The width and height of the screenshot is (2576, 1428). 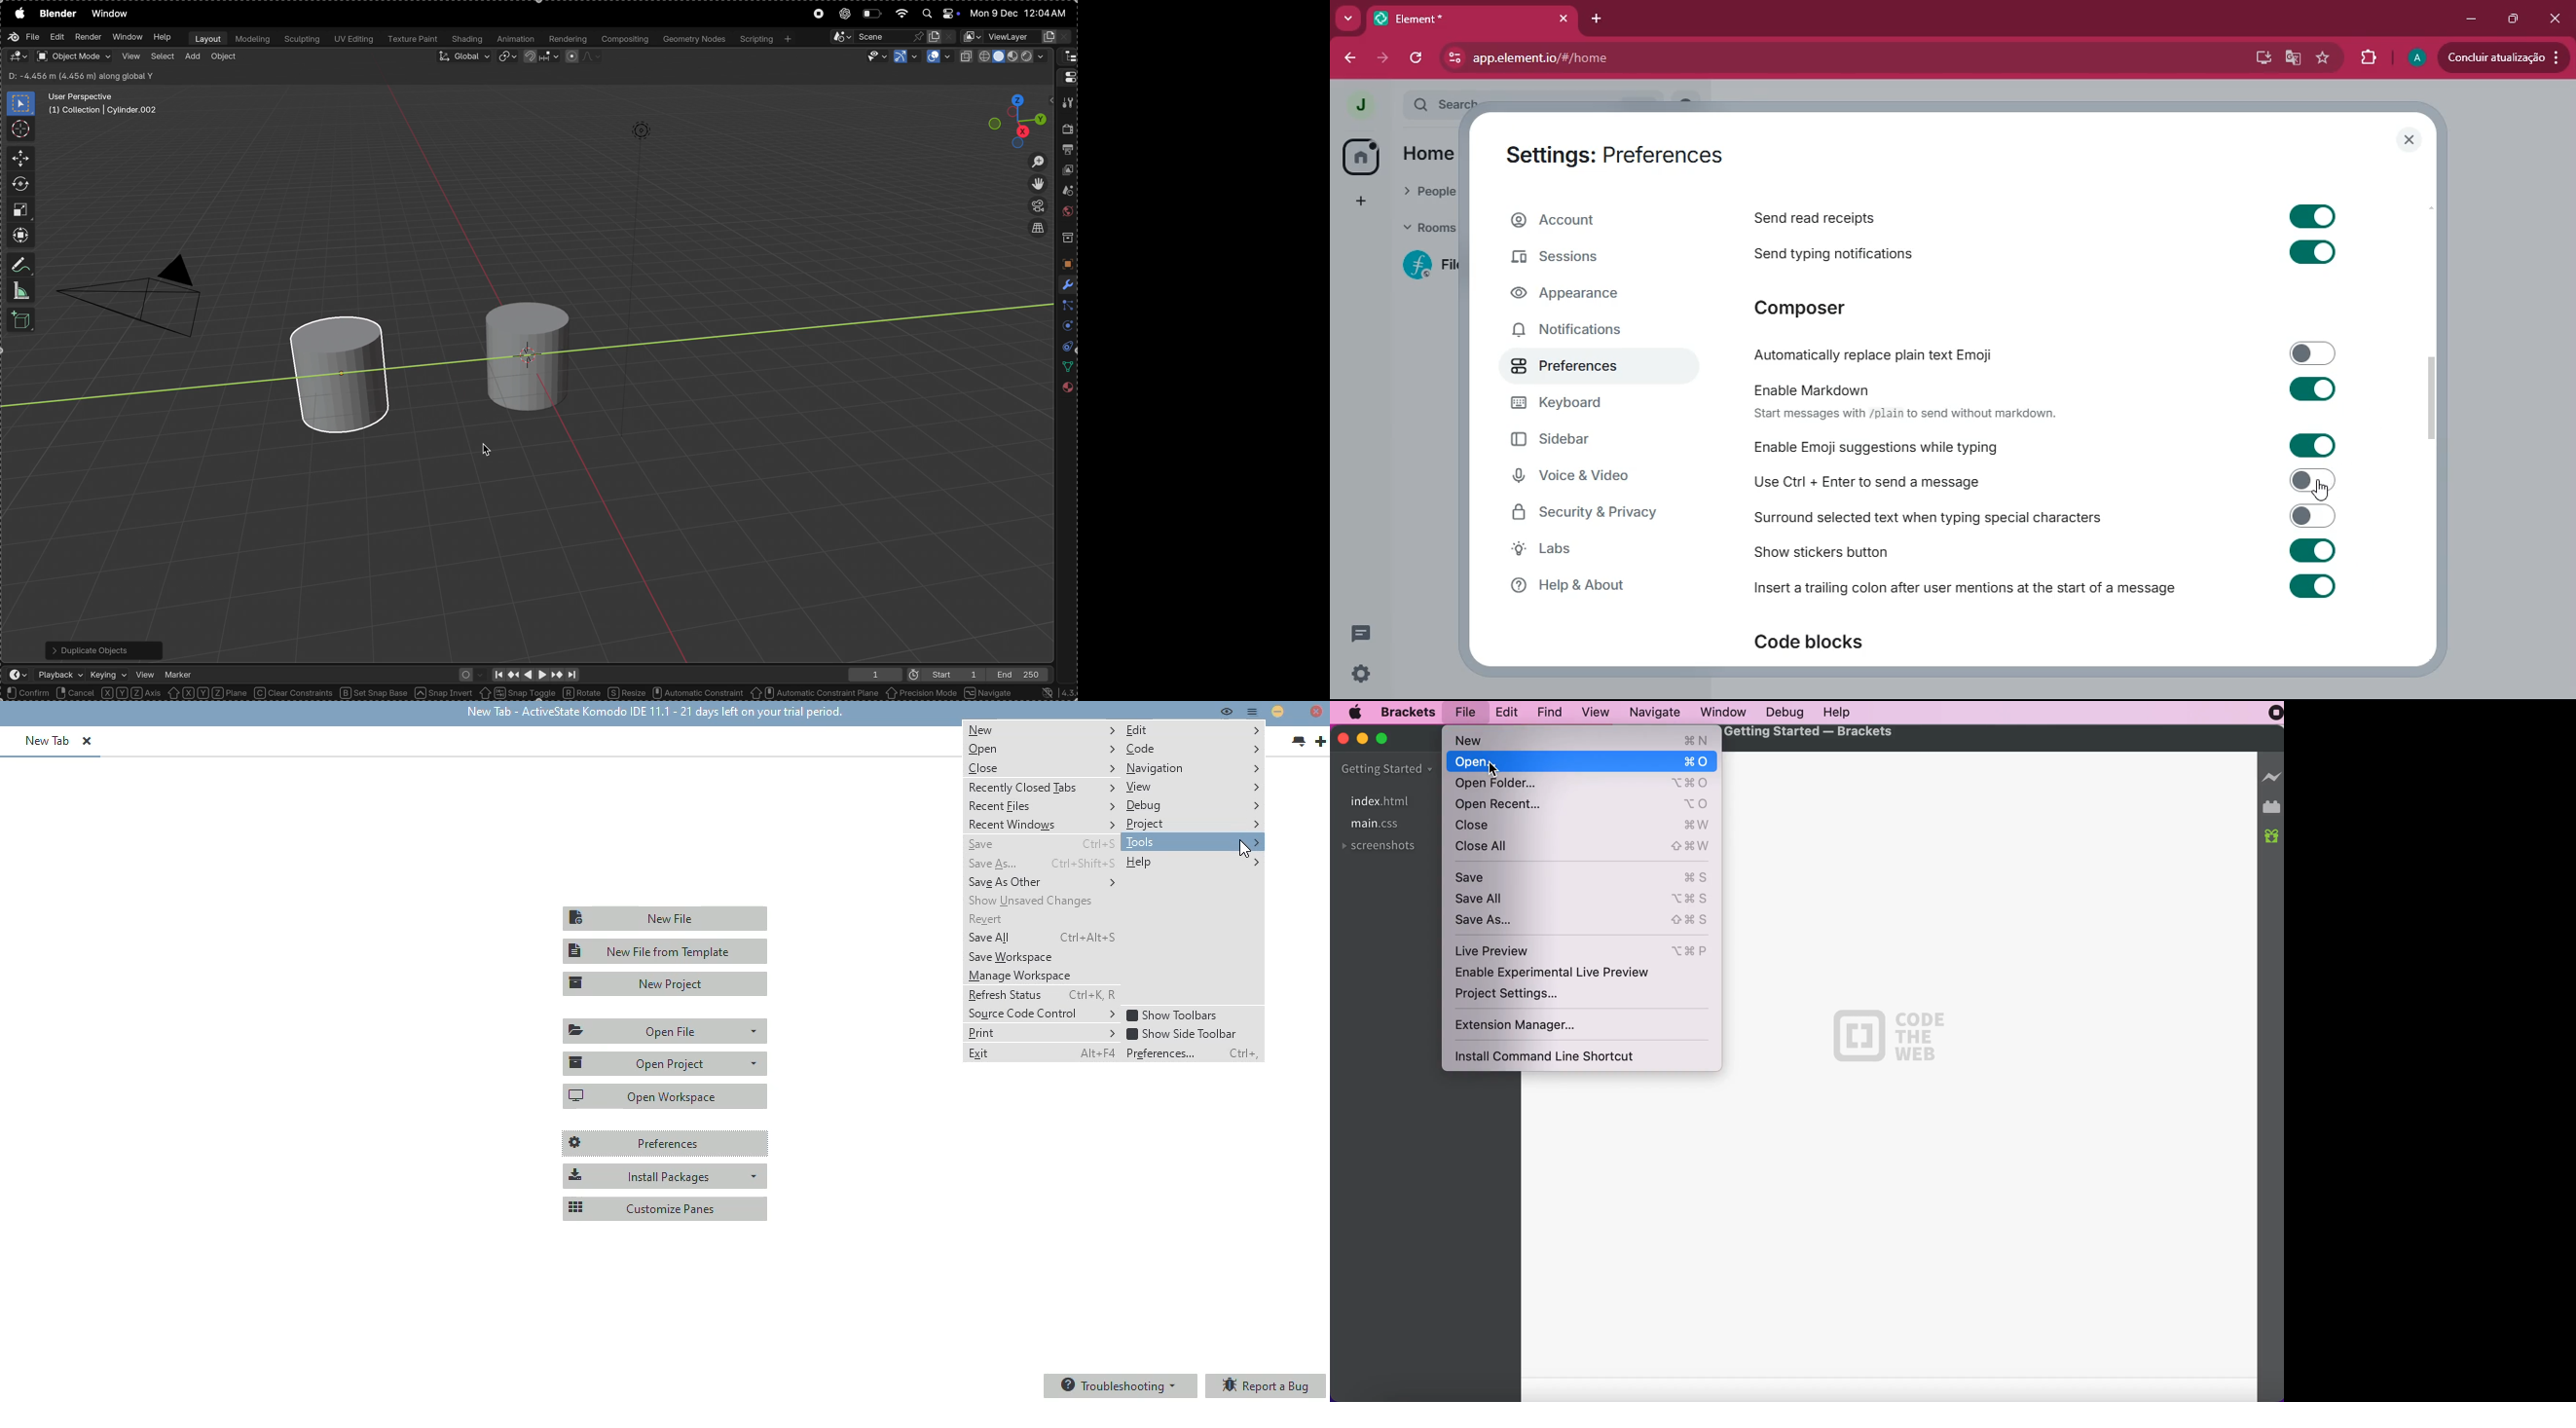 What do you see at coordinates (1194, 768) in the screenshot?
I see `navigation` at bounding box center [1194, 768].